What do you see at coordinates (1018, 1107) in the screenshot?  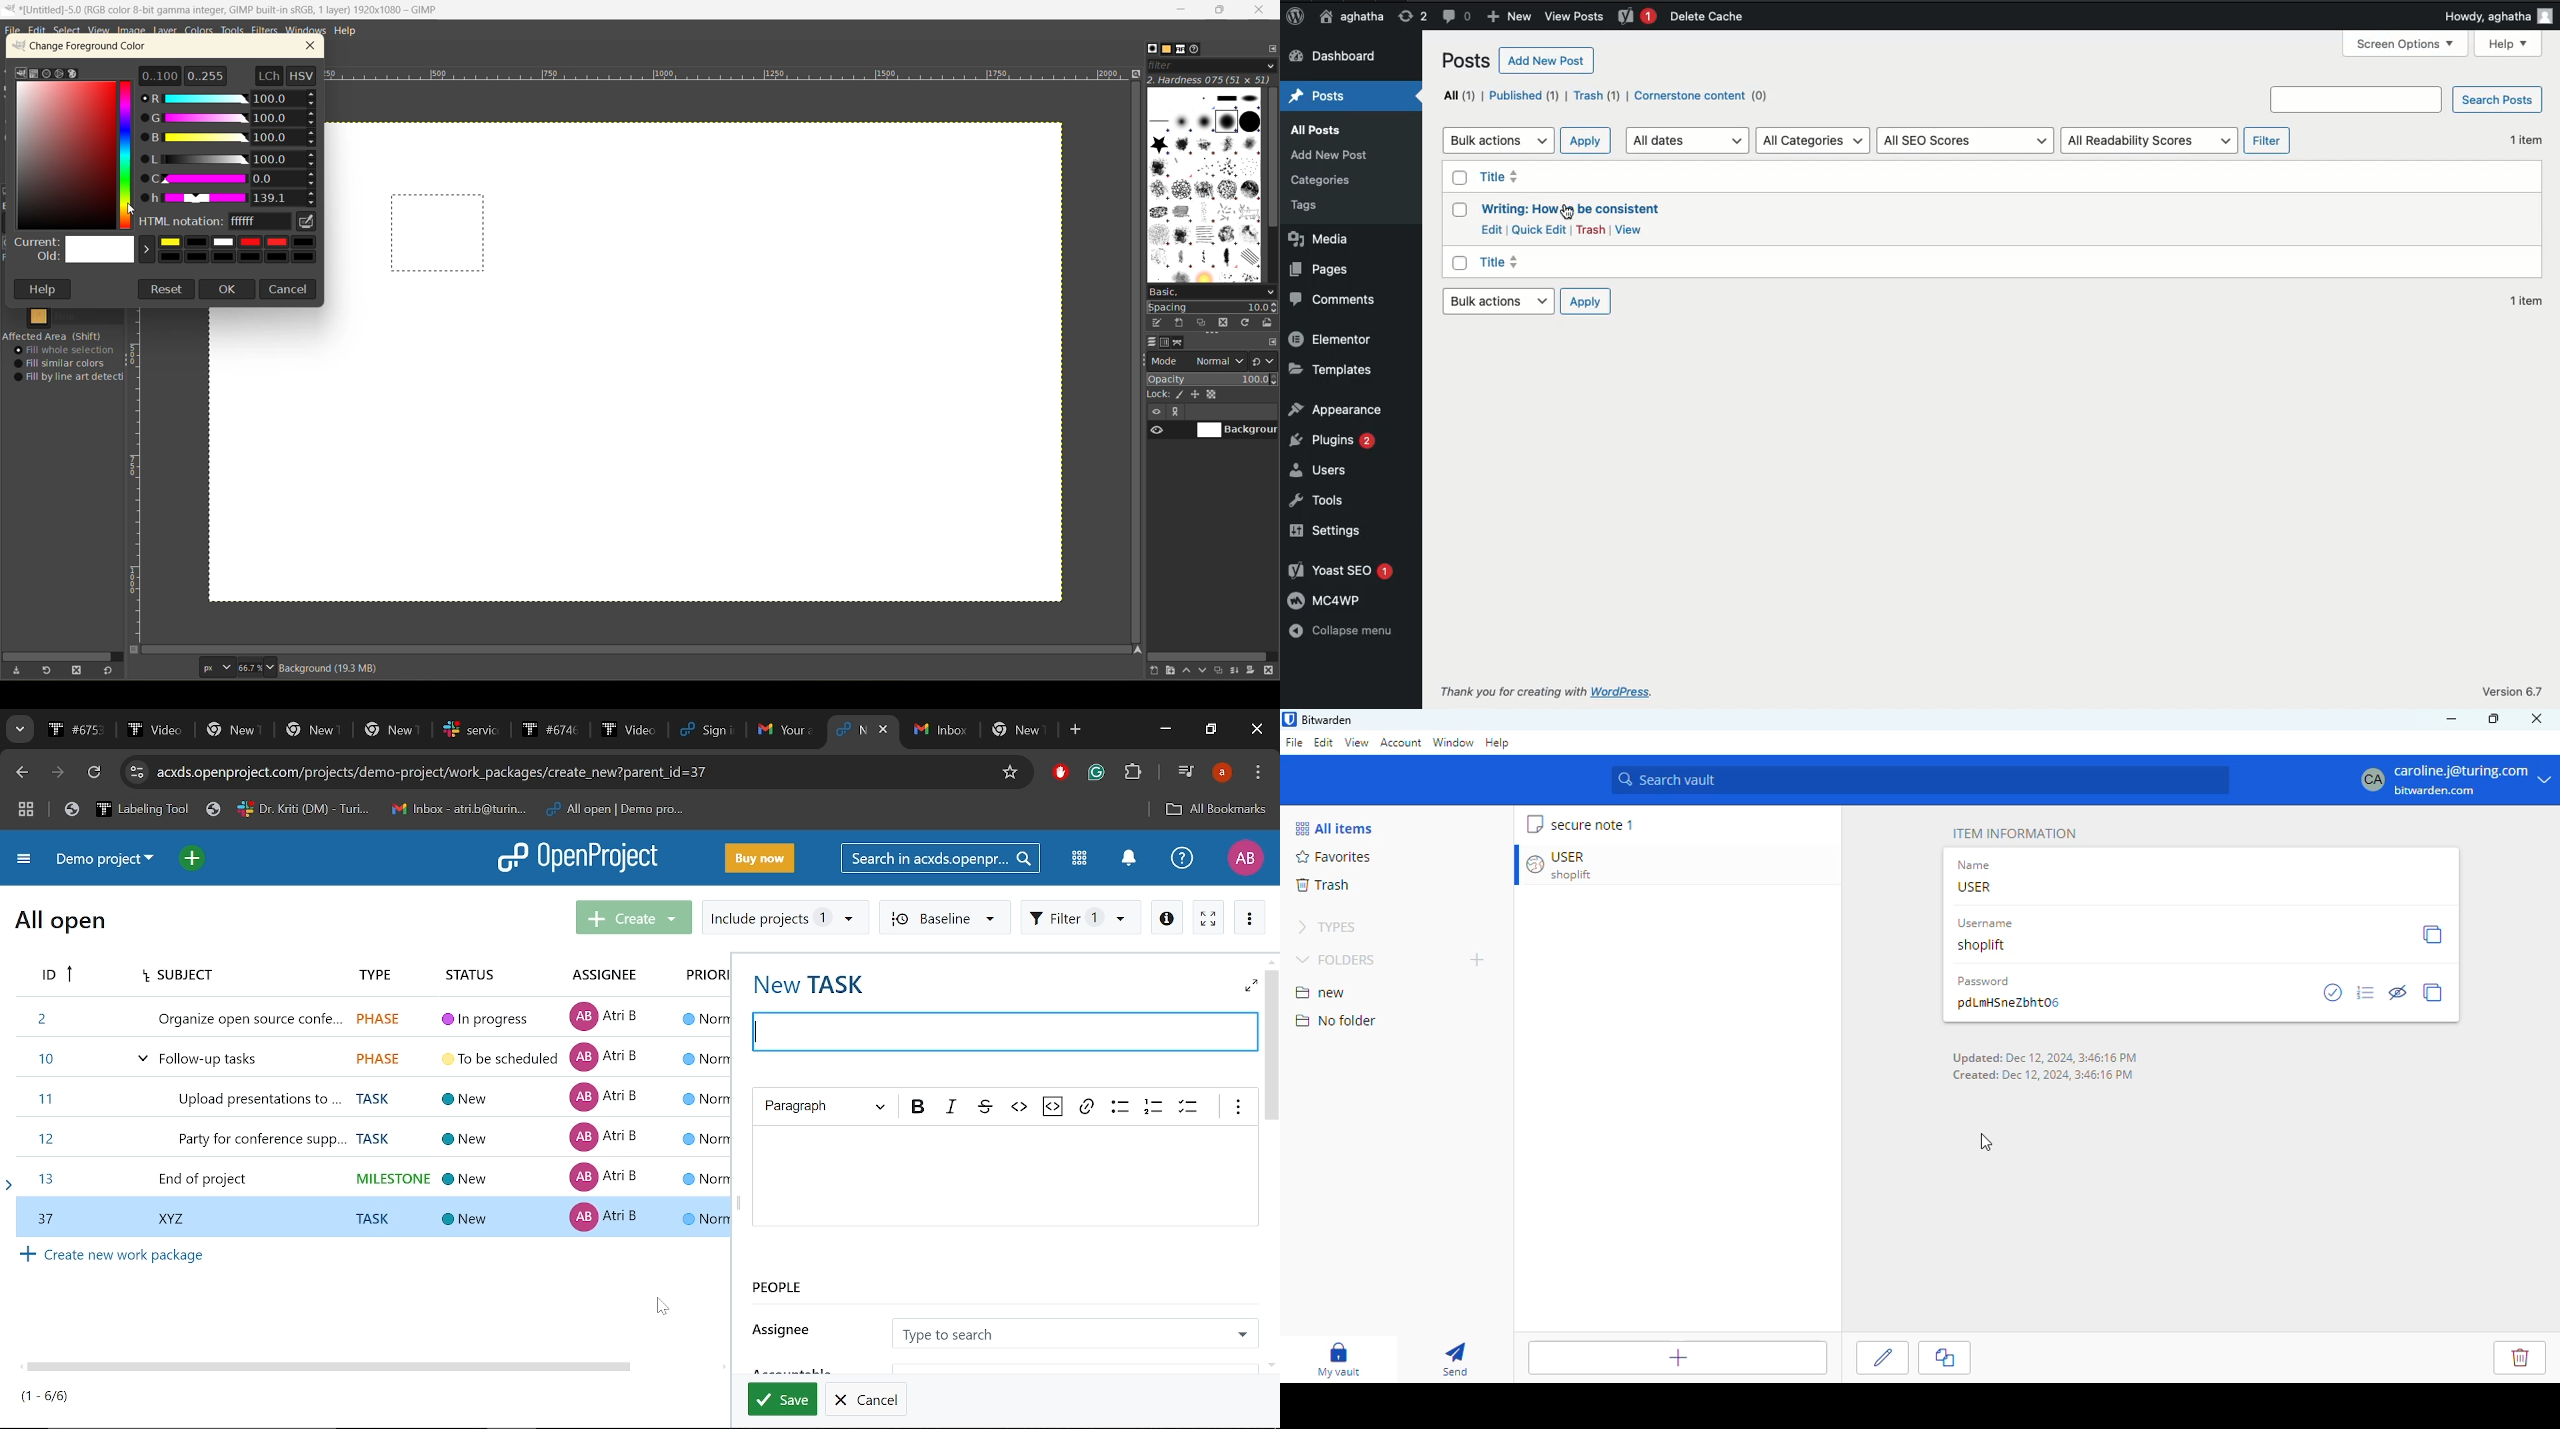 I see `Code` at bounding box center [1018, 1107].